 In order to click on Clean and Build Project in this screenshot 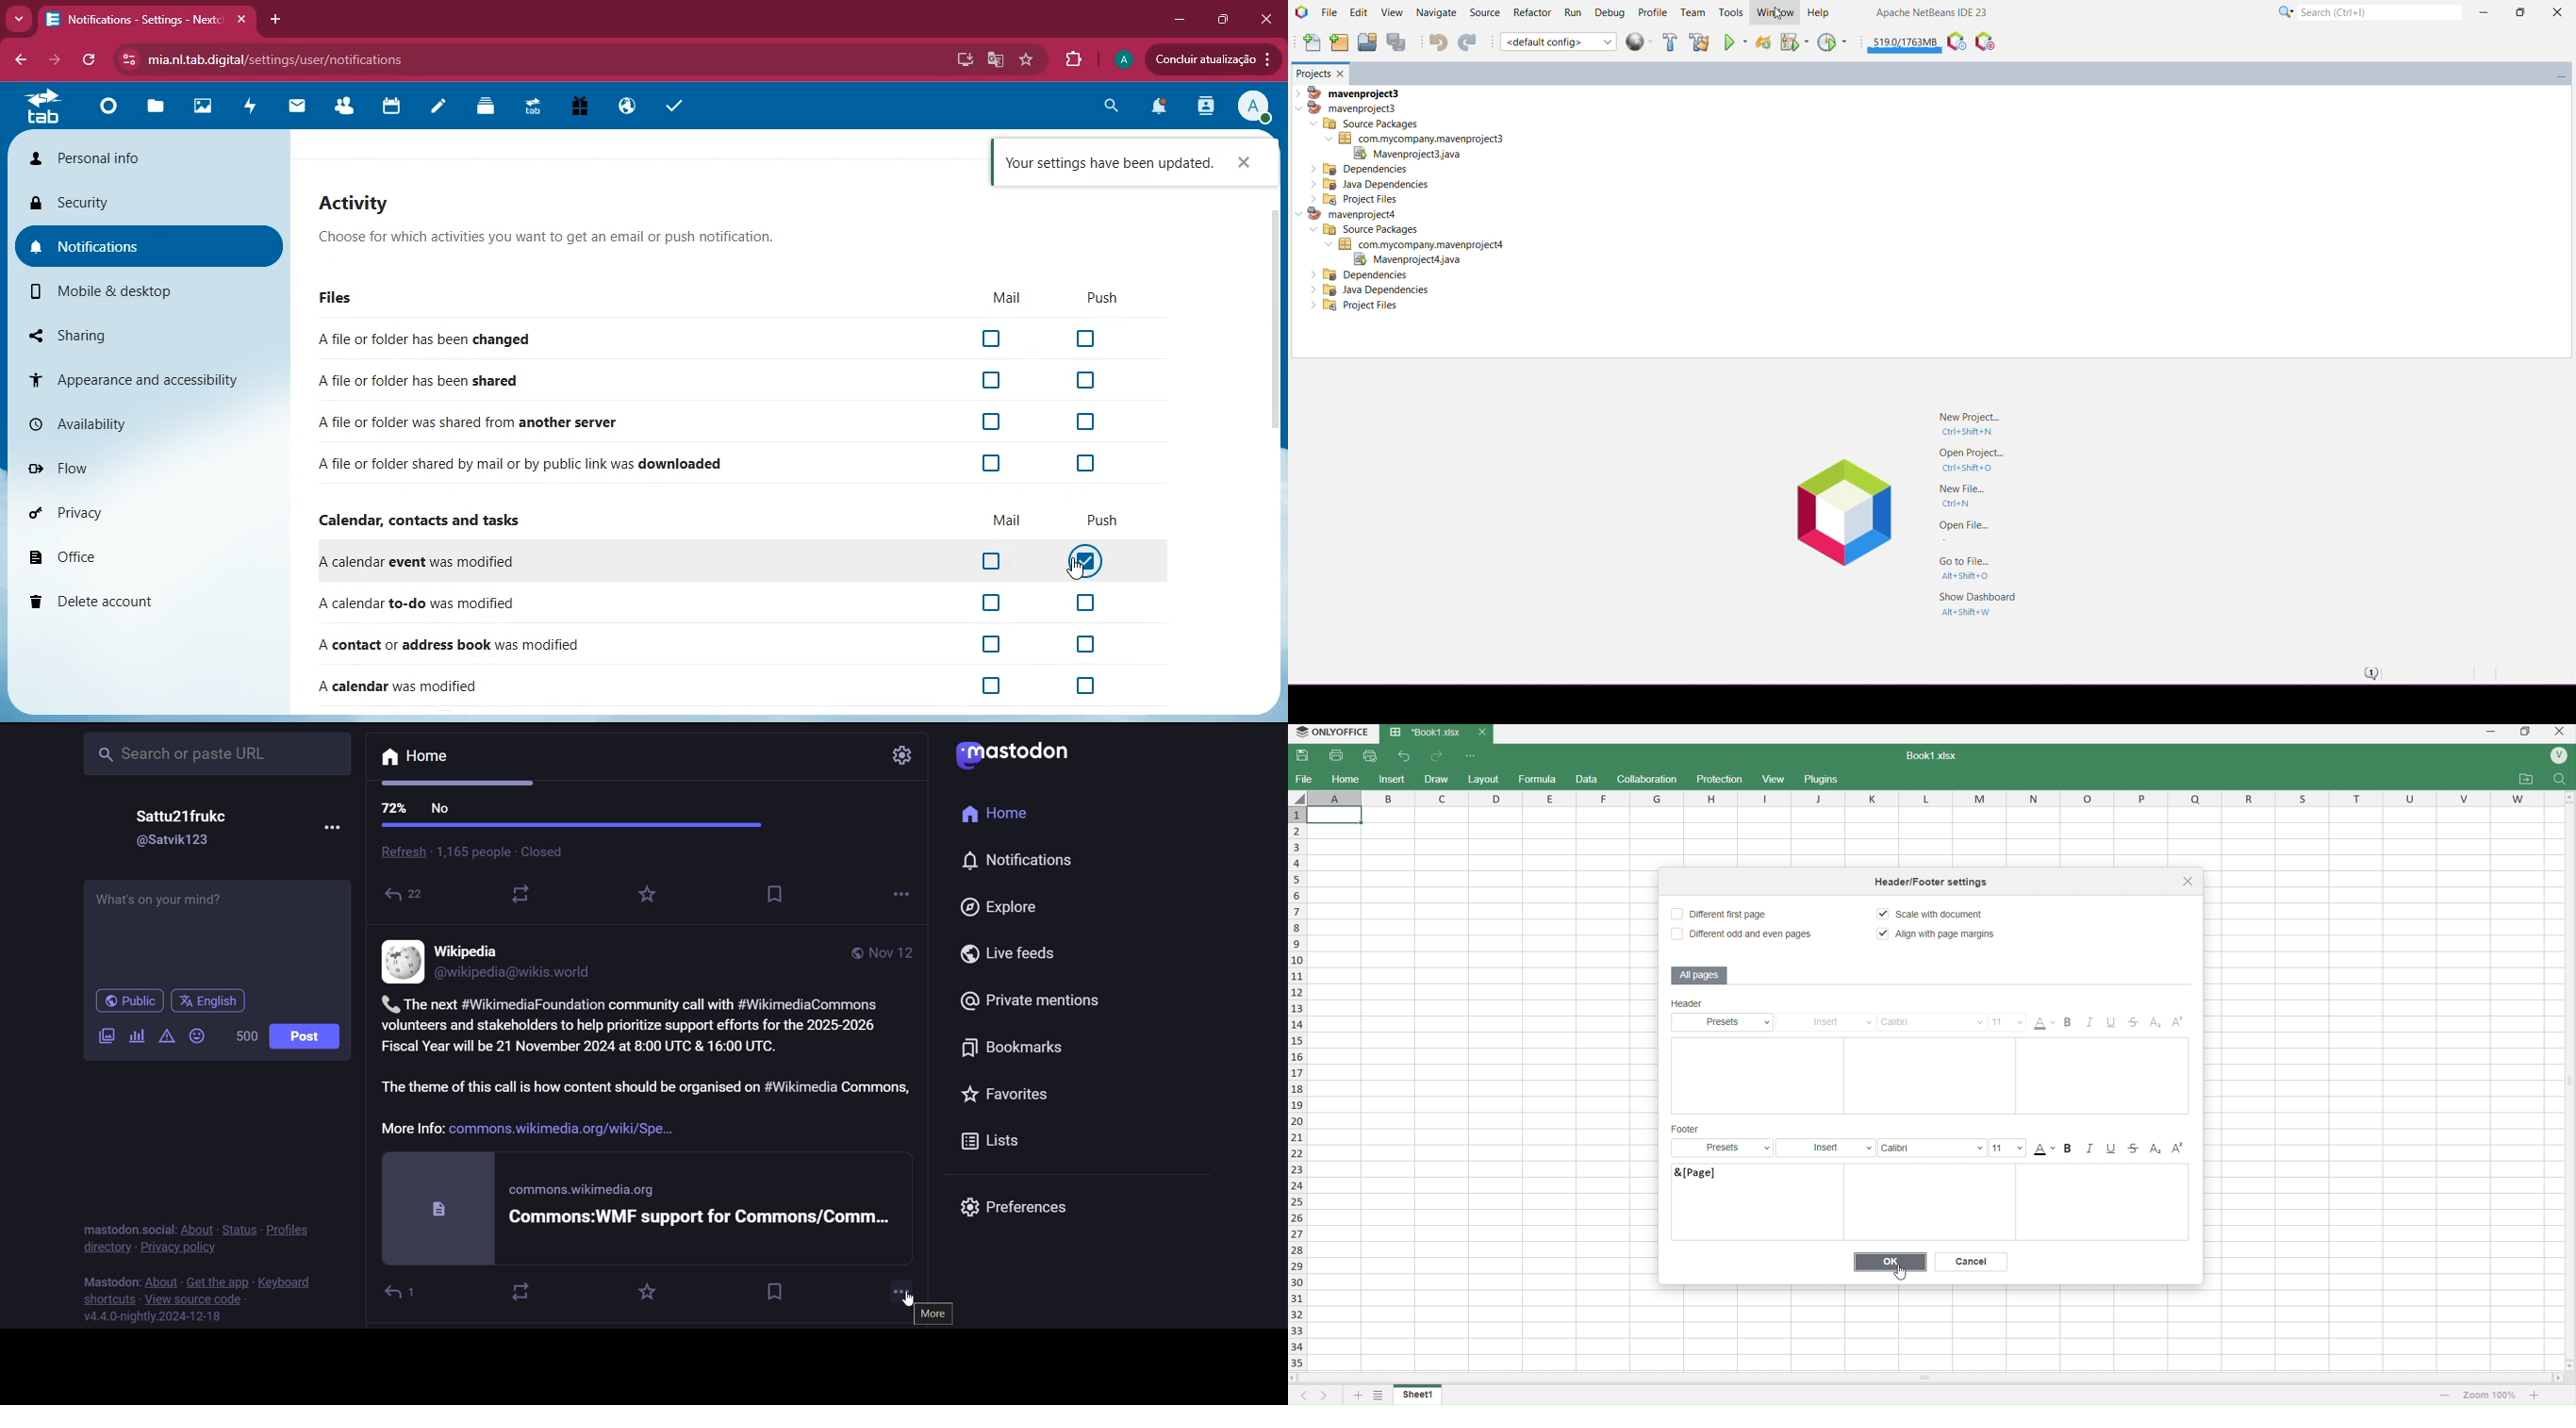, I will do `click(1699, 42)`.